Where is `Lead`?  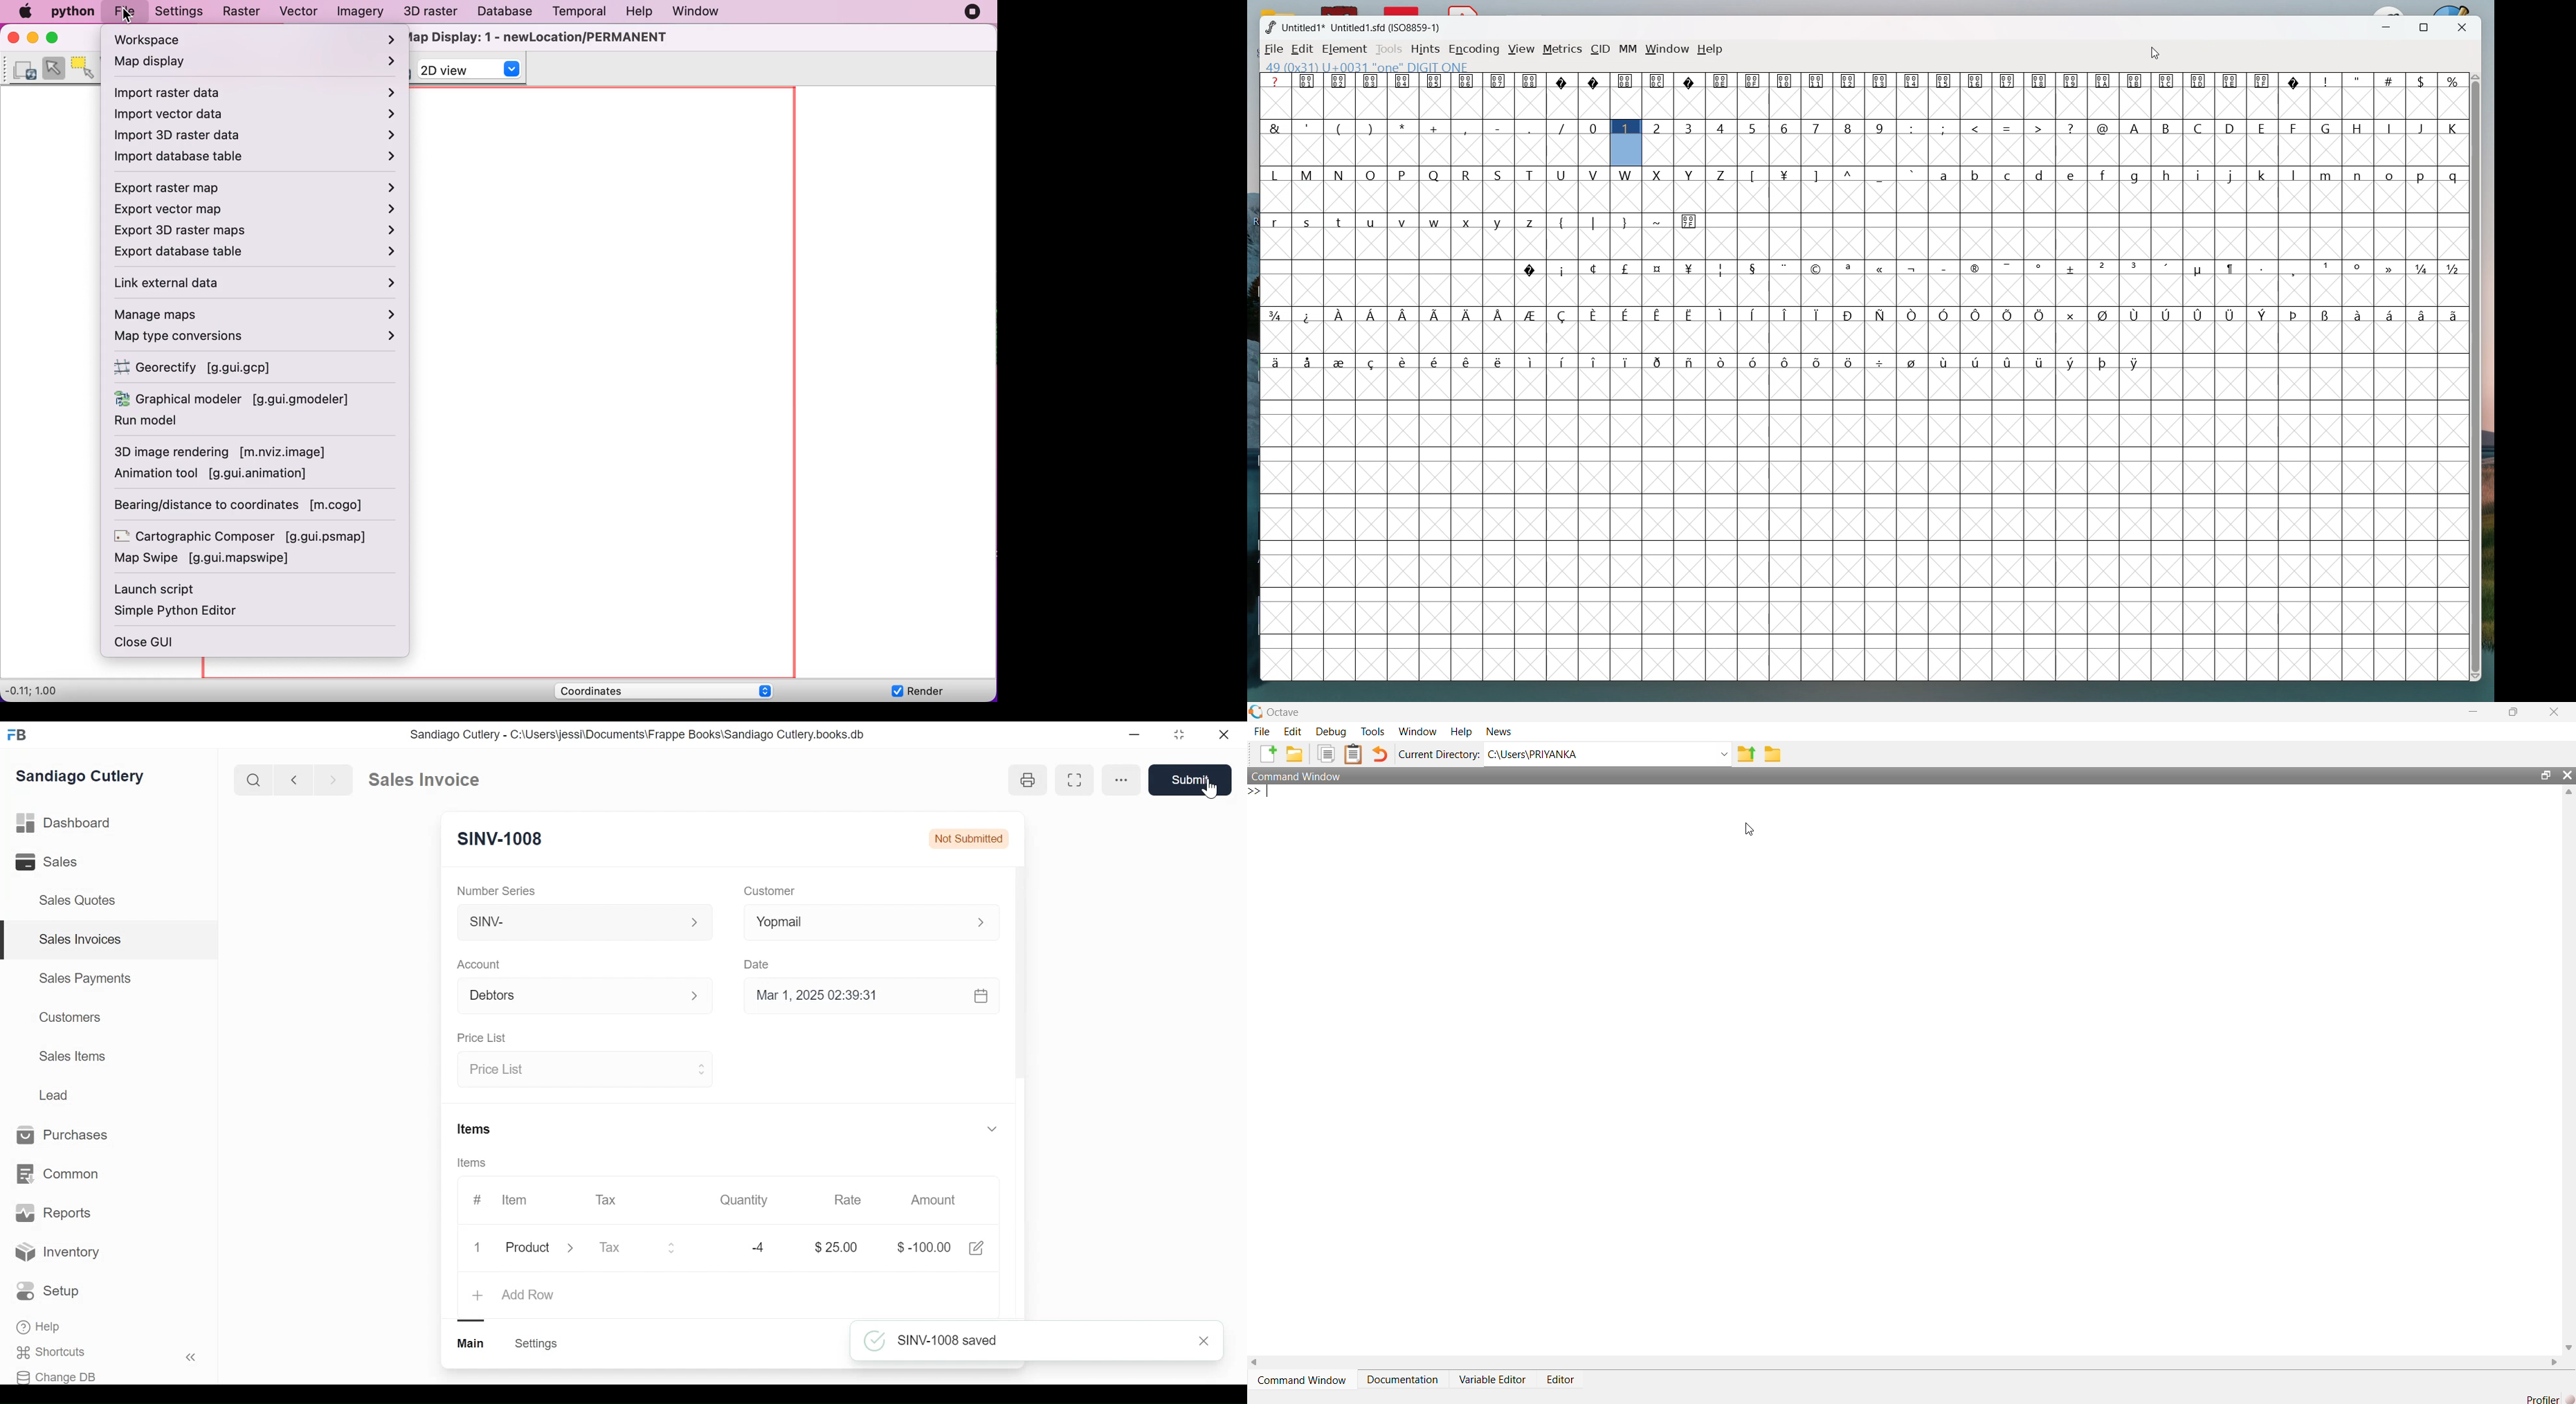
Lead is located at coordinates (55, 1093).